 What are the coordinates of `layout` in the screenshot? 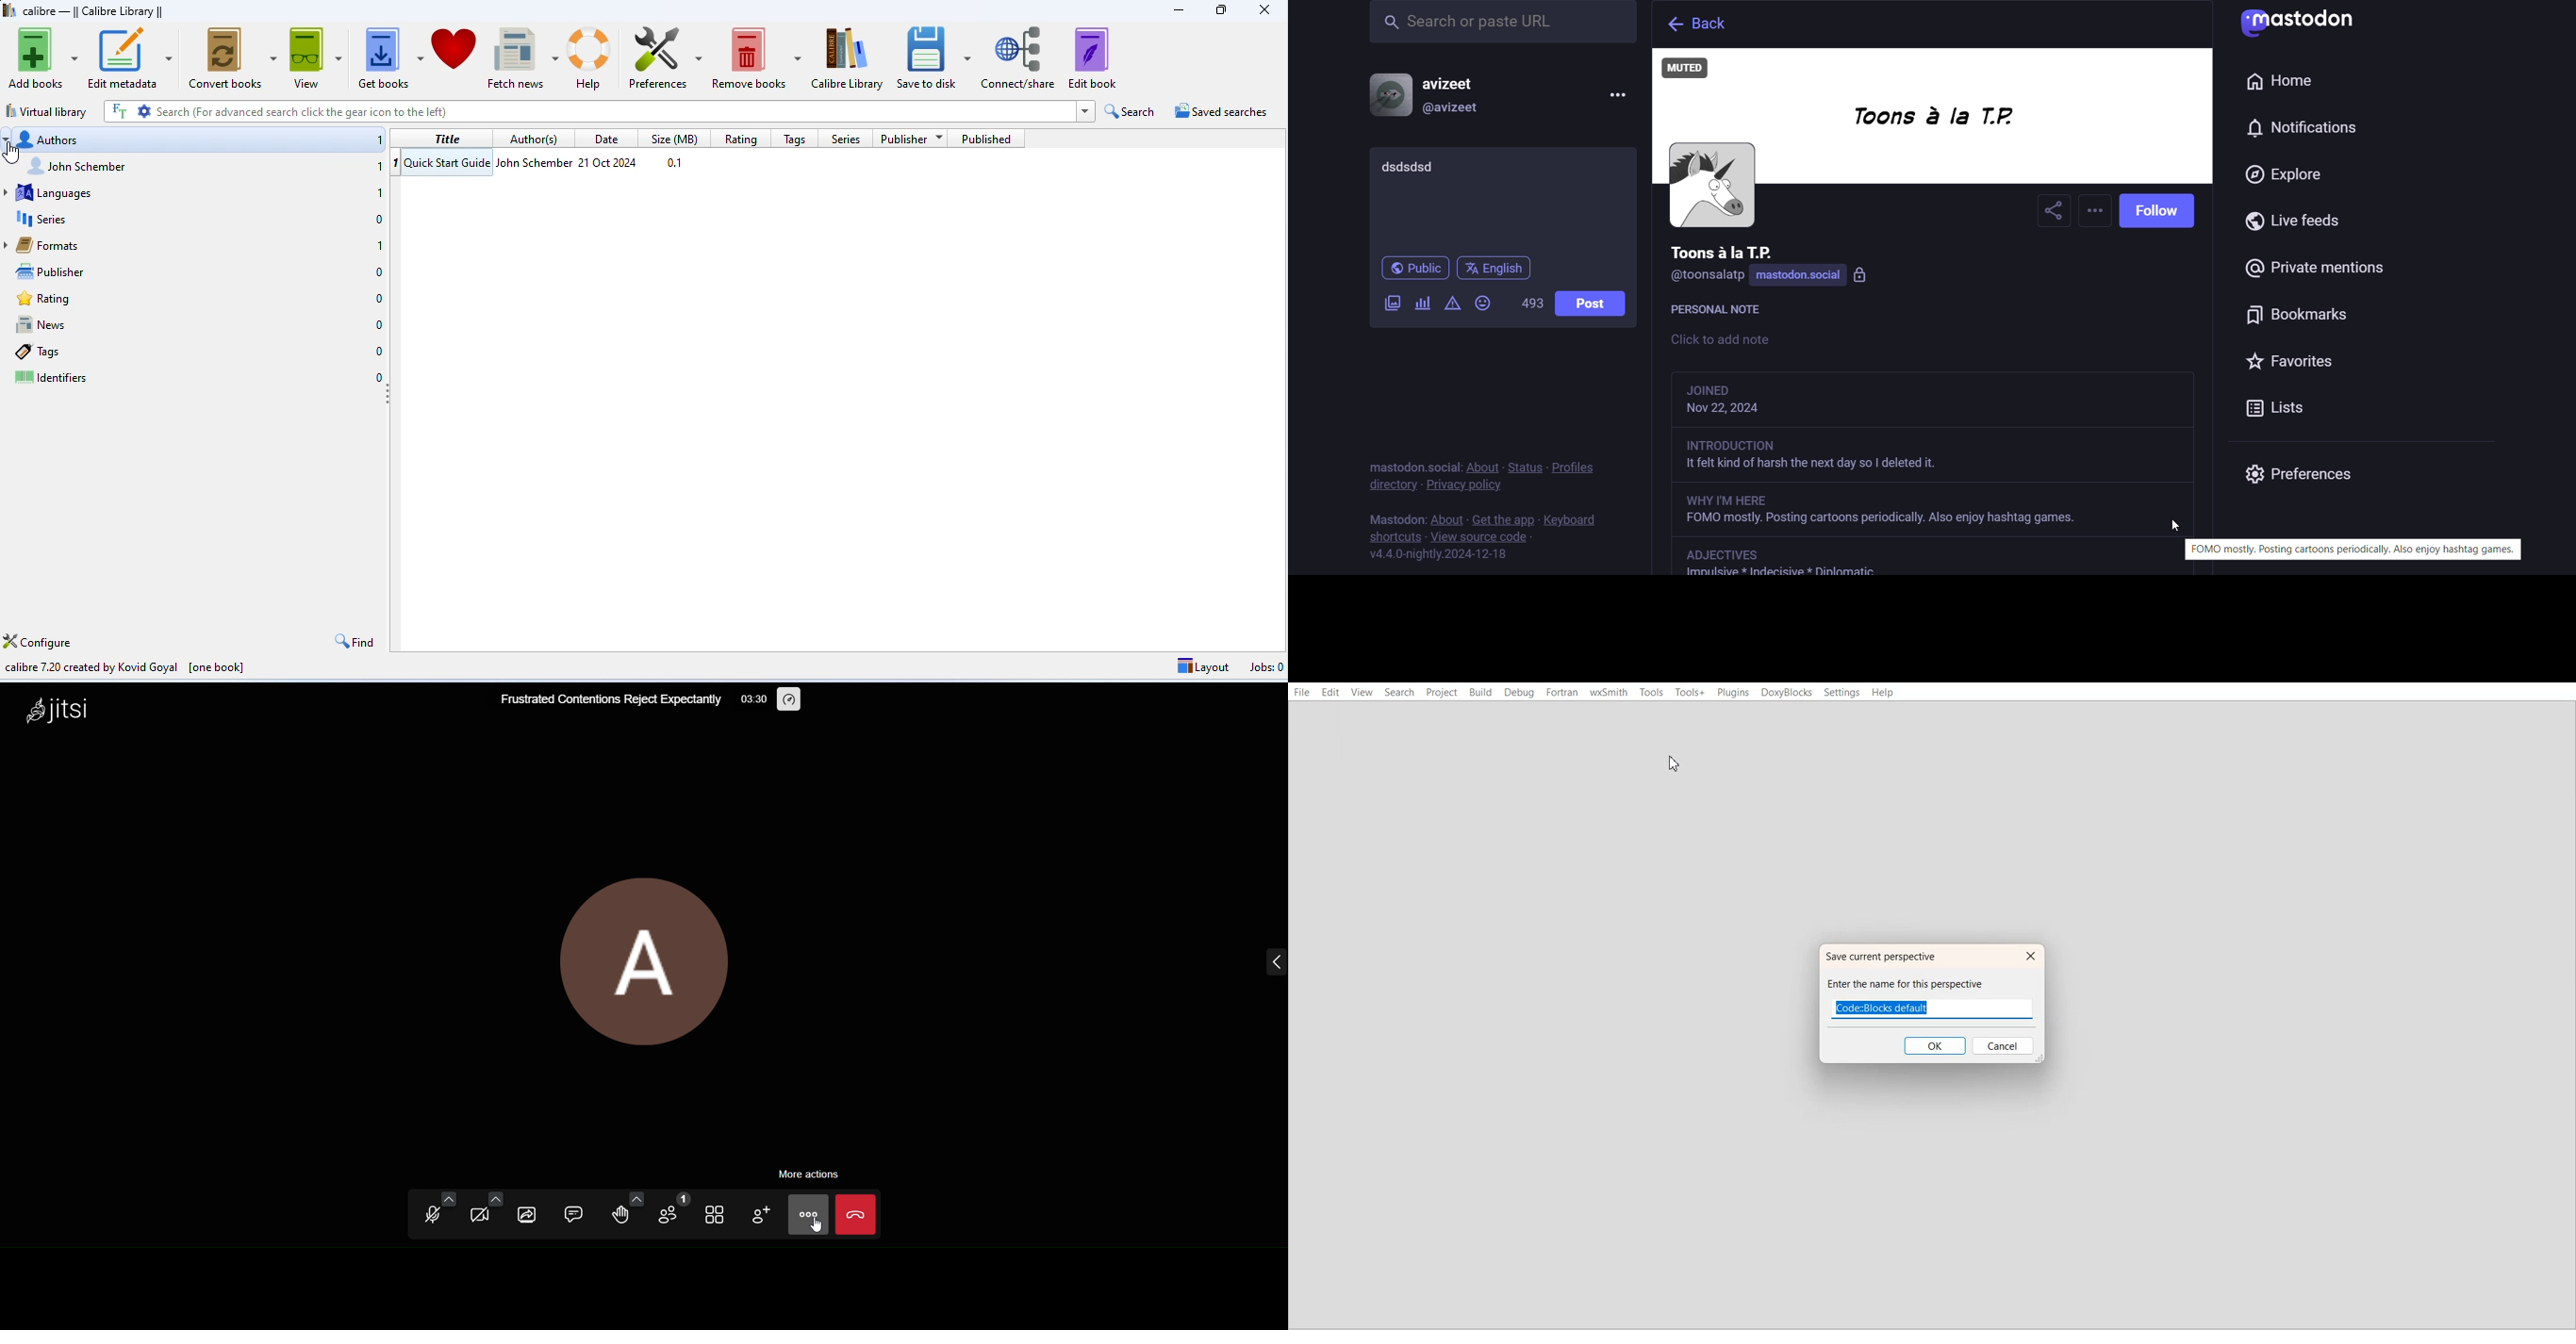 It's located at (1199, 666).